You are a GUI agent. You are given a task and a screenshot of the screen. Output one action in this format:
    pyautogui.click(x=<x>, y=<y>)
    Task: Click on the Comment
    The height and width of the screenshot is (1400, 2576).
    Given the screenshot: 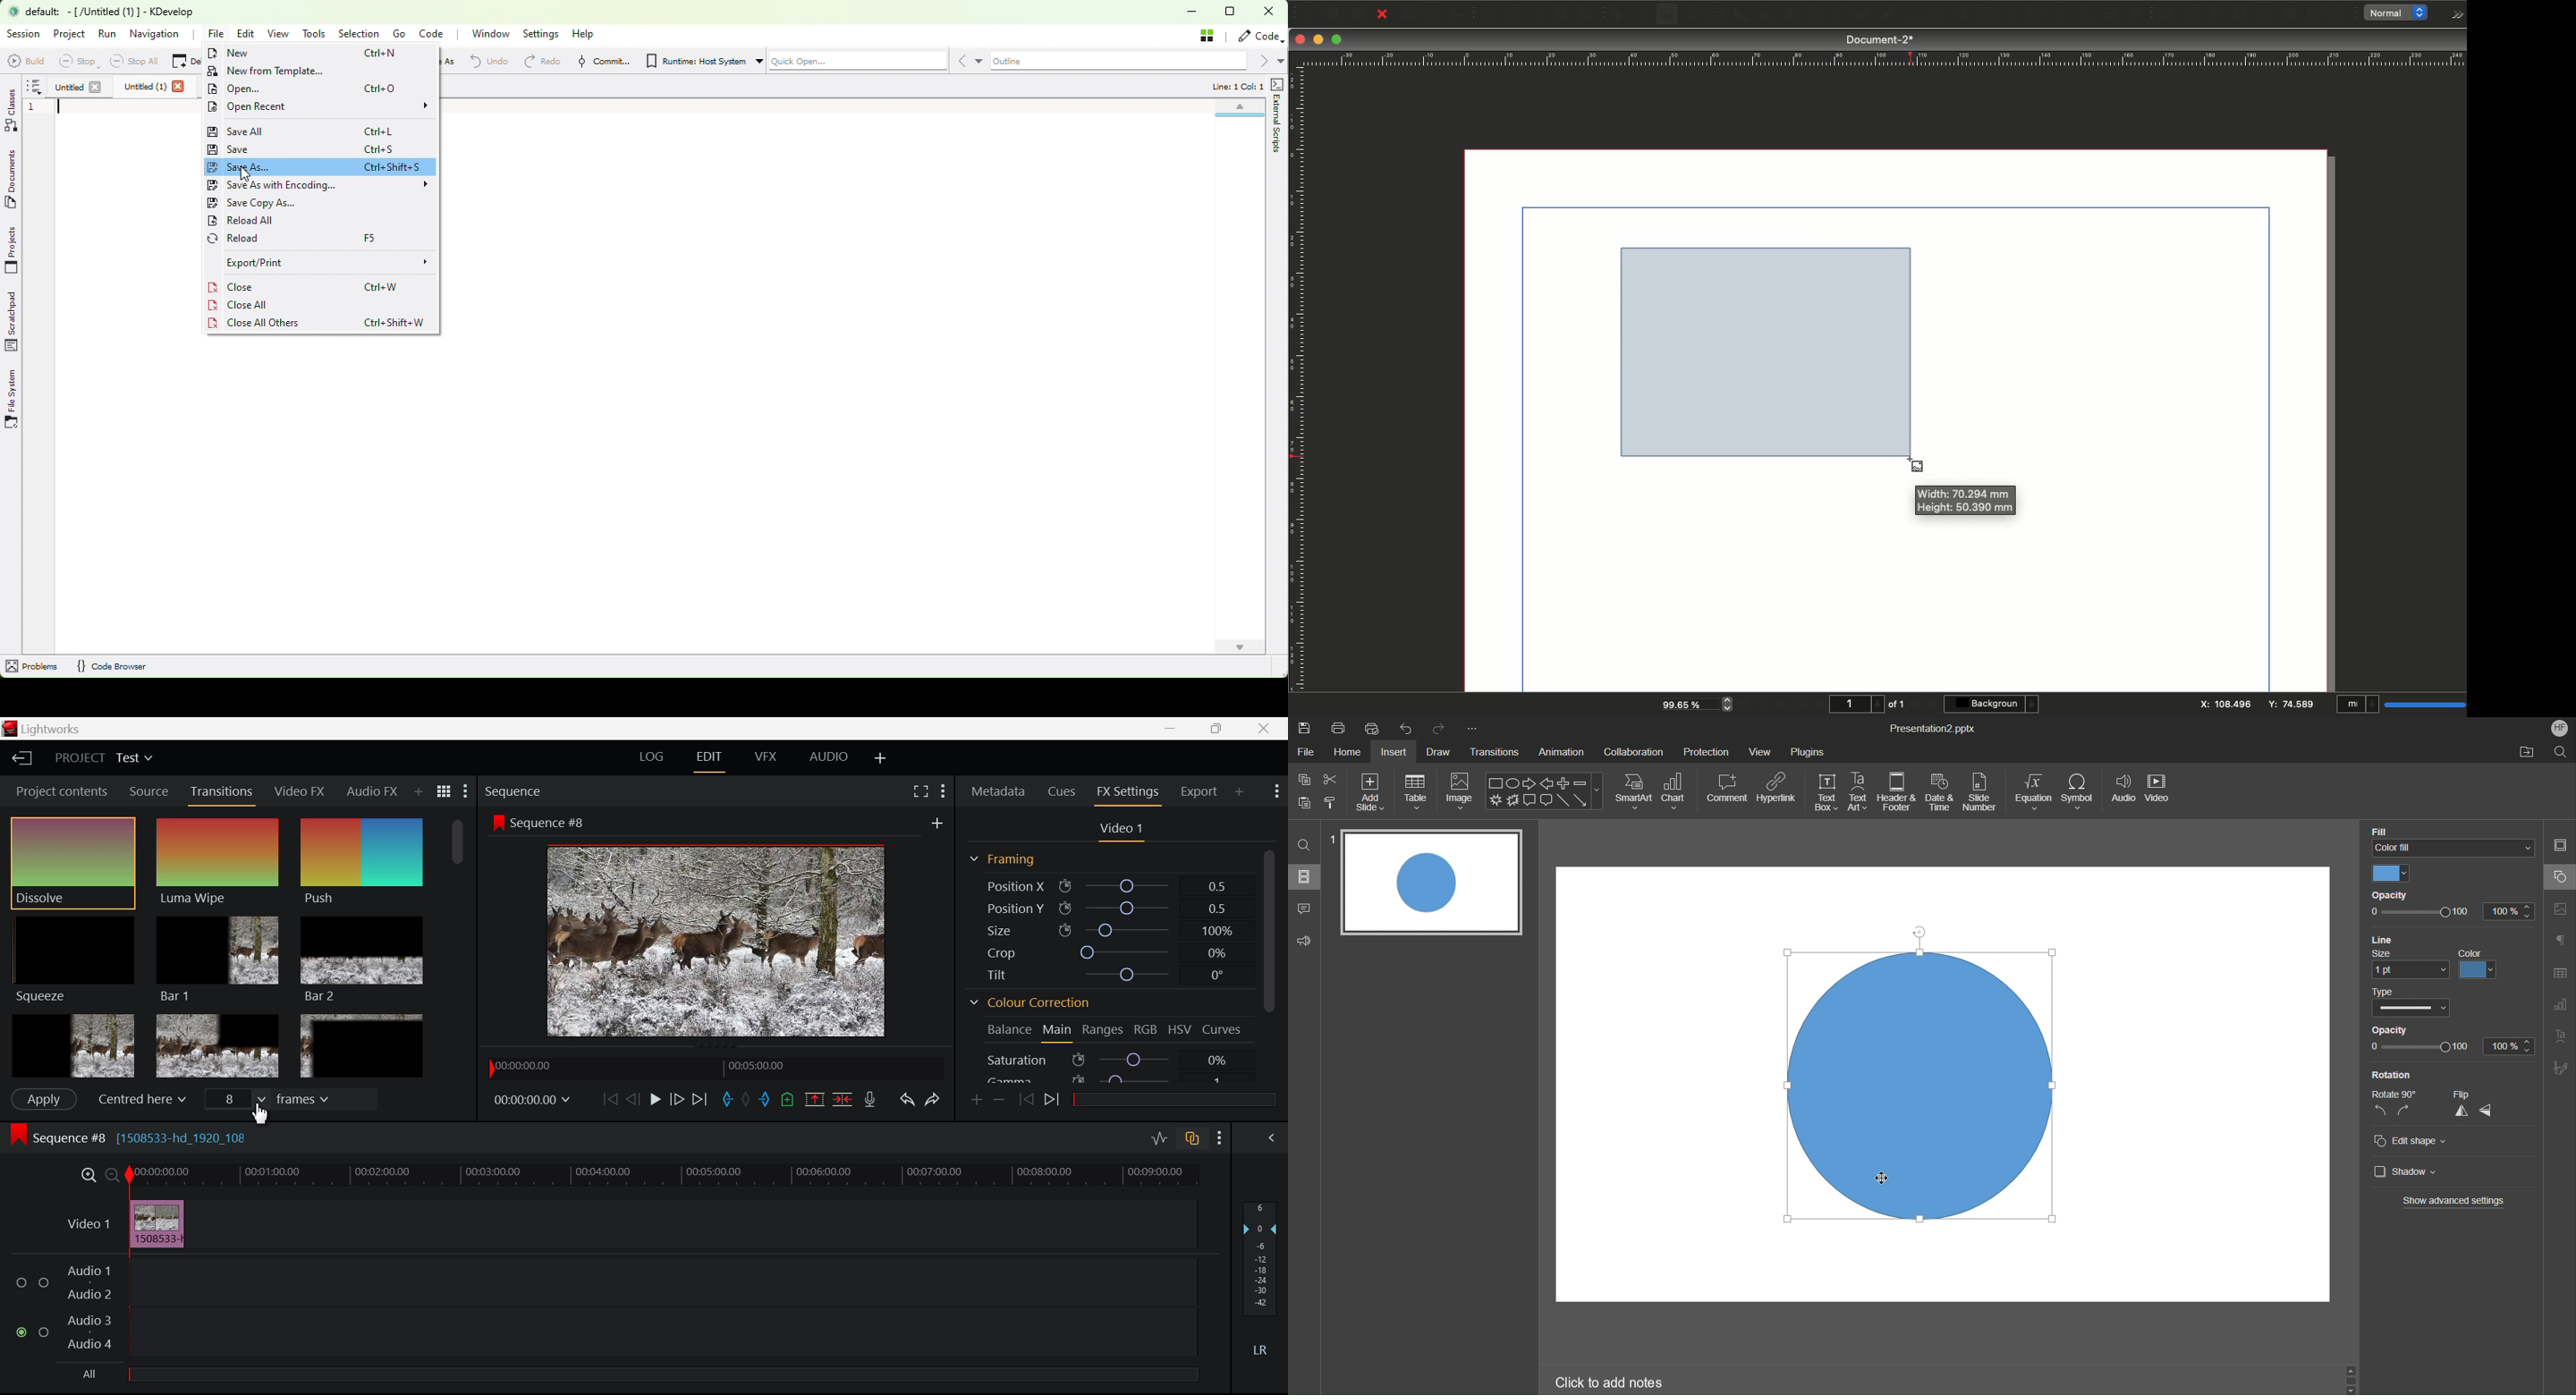 What is the action you would take?
    pyautogui.click(x=1727, y=788)
    